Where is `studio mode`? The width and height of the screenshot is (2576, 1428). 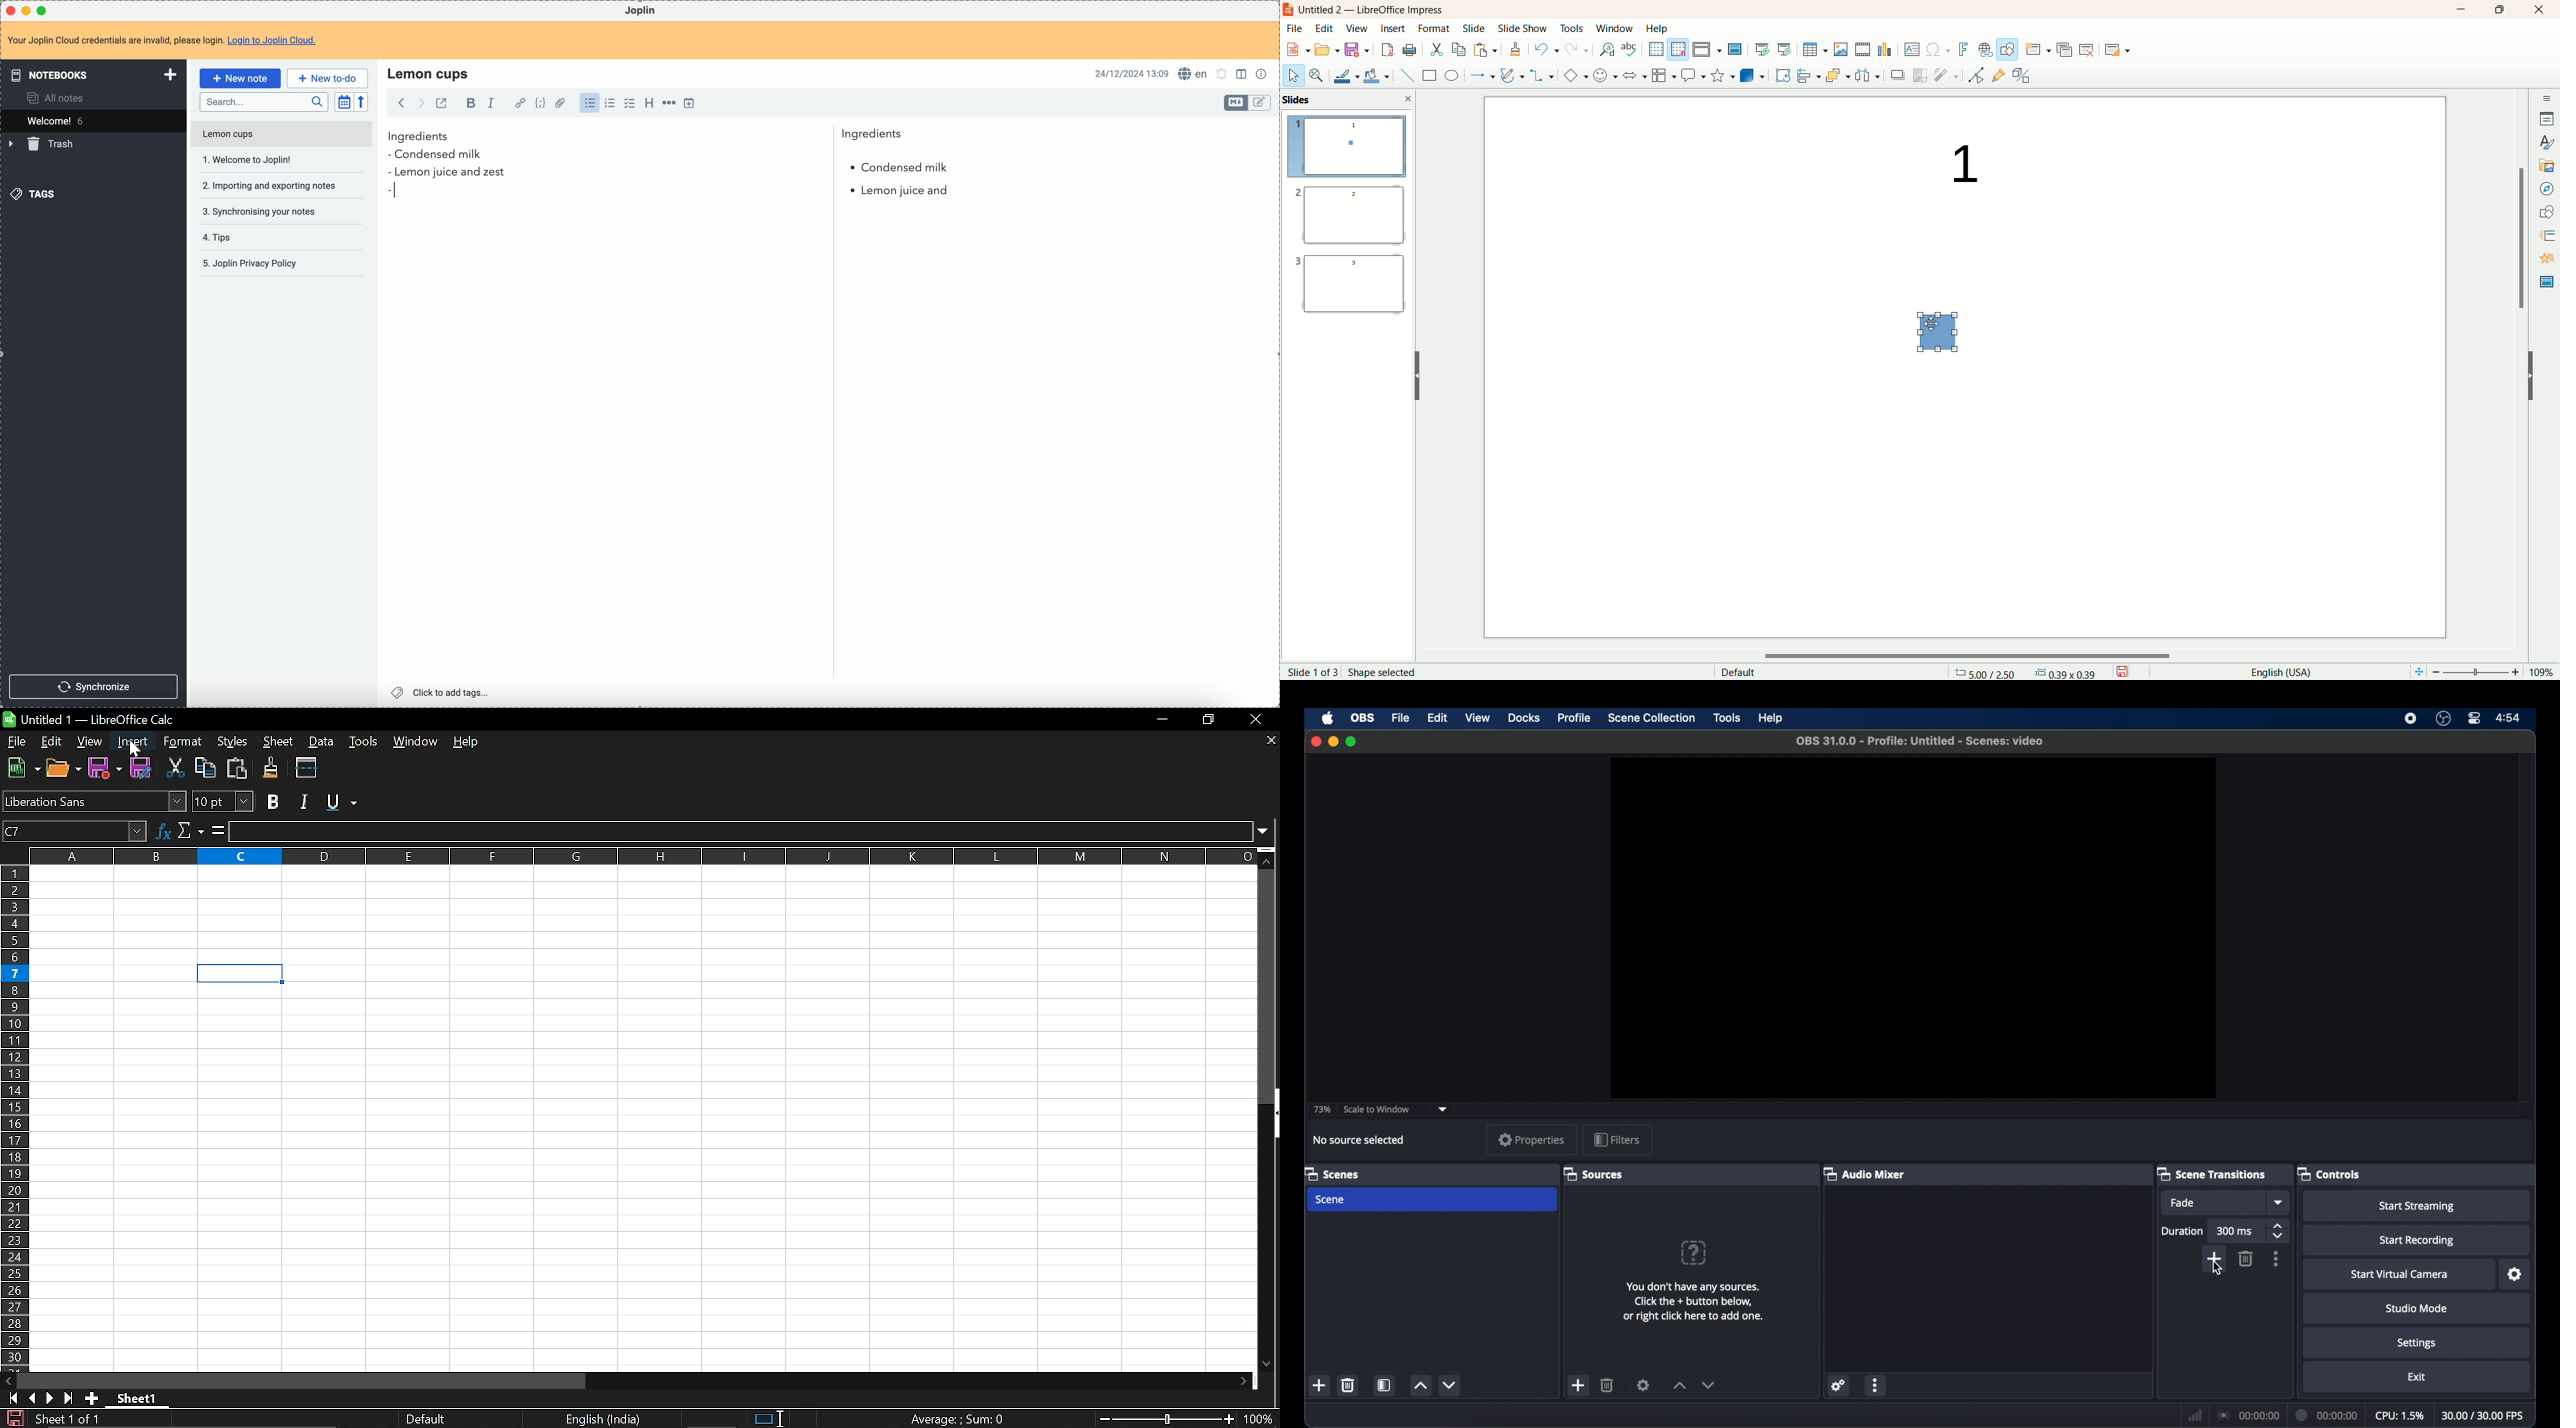
studio mode is located at coordinates (2417, 1308).